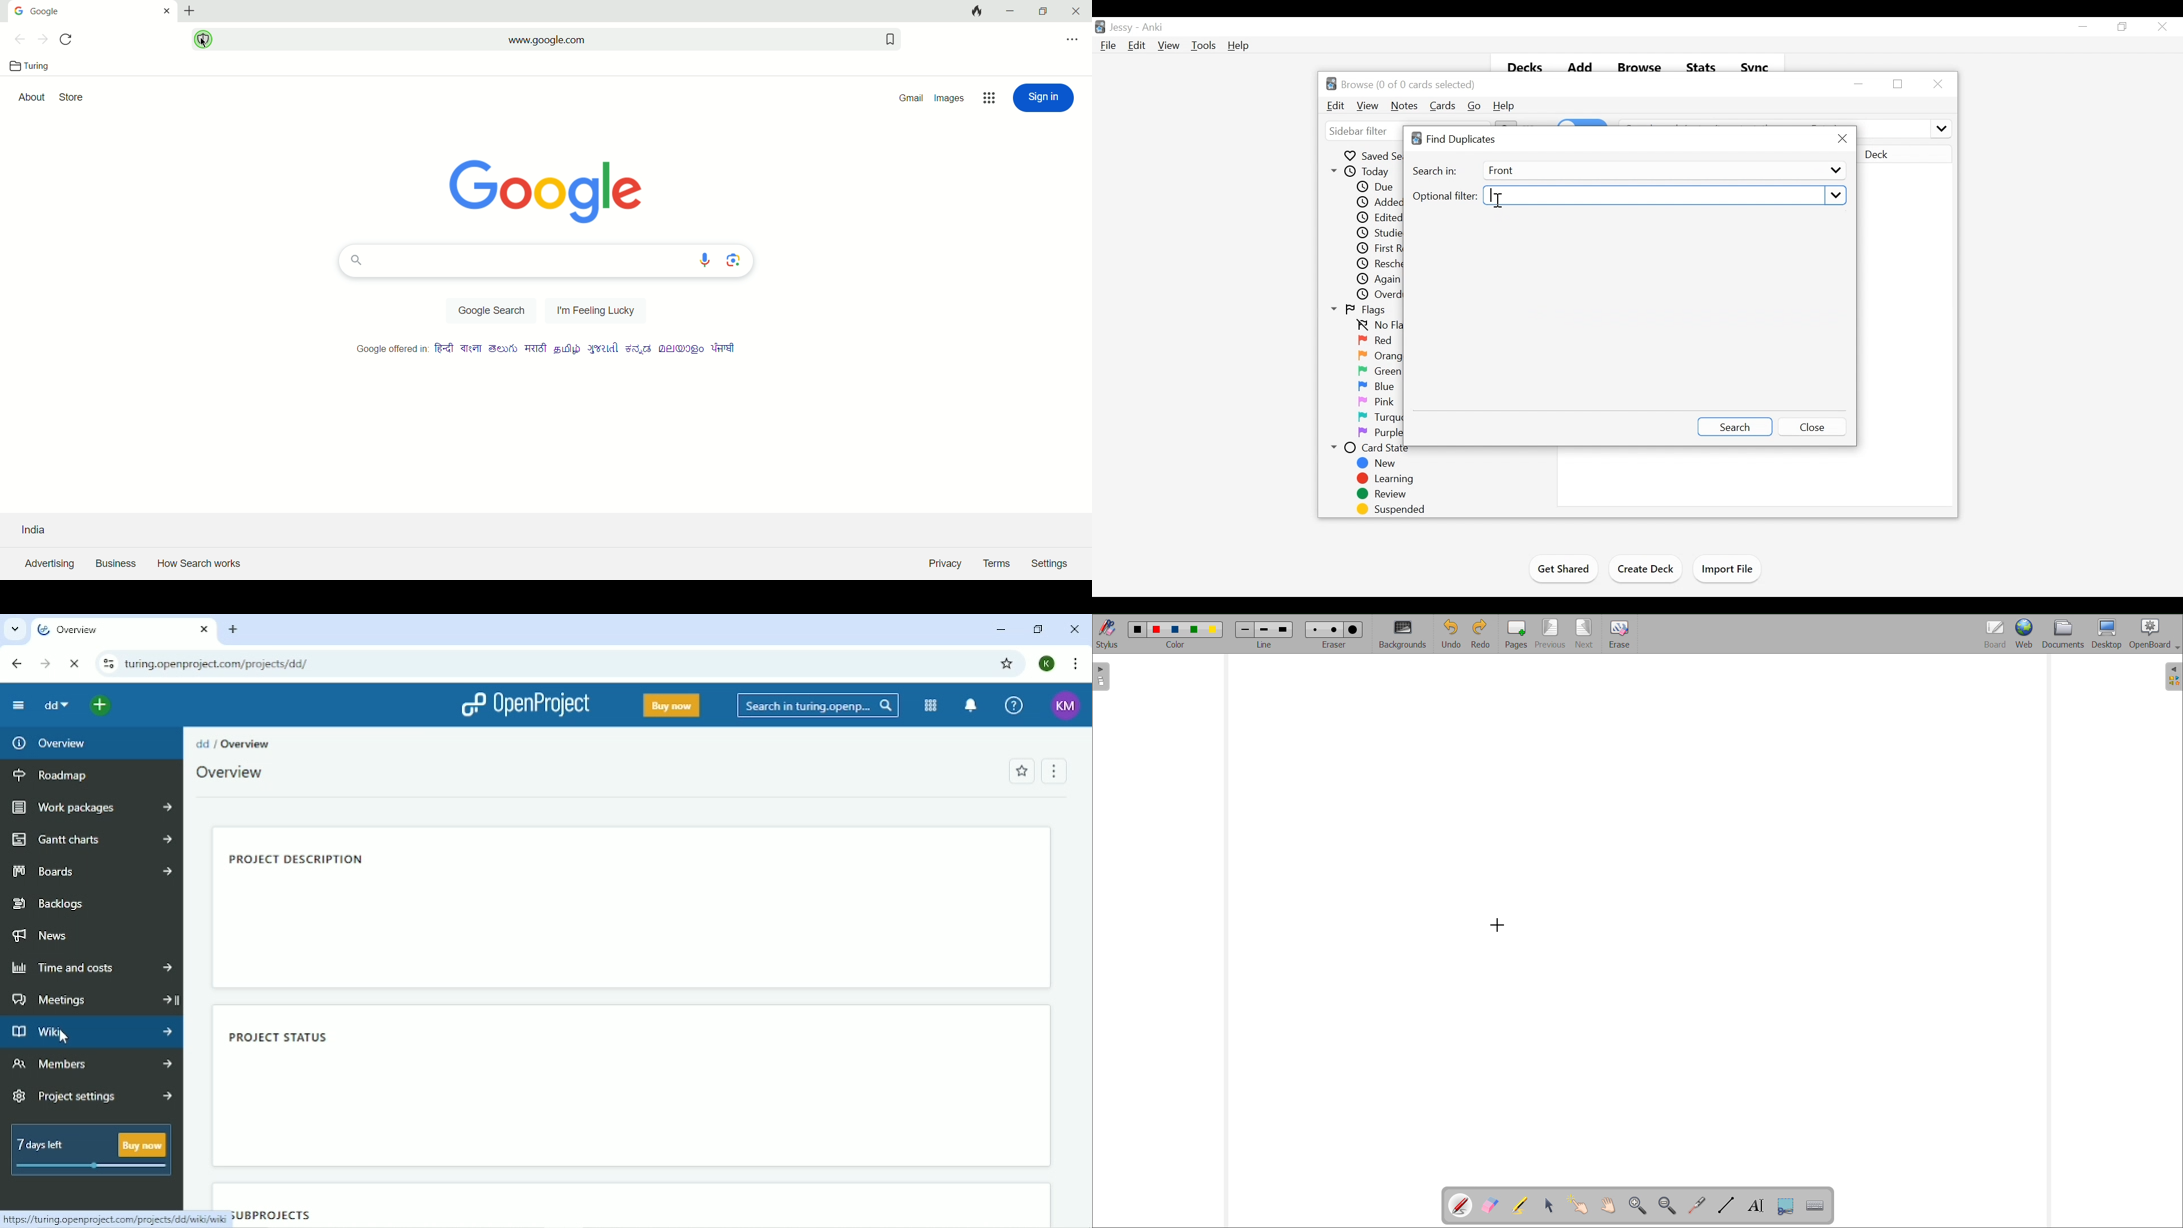 Image resolution: width=2184 pixels, height=1232 pixels. Describe the element at coordinates (270, 1213) in the screenshot. I see `Subprojects` at that location.